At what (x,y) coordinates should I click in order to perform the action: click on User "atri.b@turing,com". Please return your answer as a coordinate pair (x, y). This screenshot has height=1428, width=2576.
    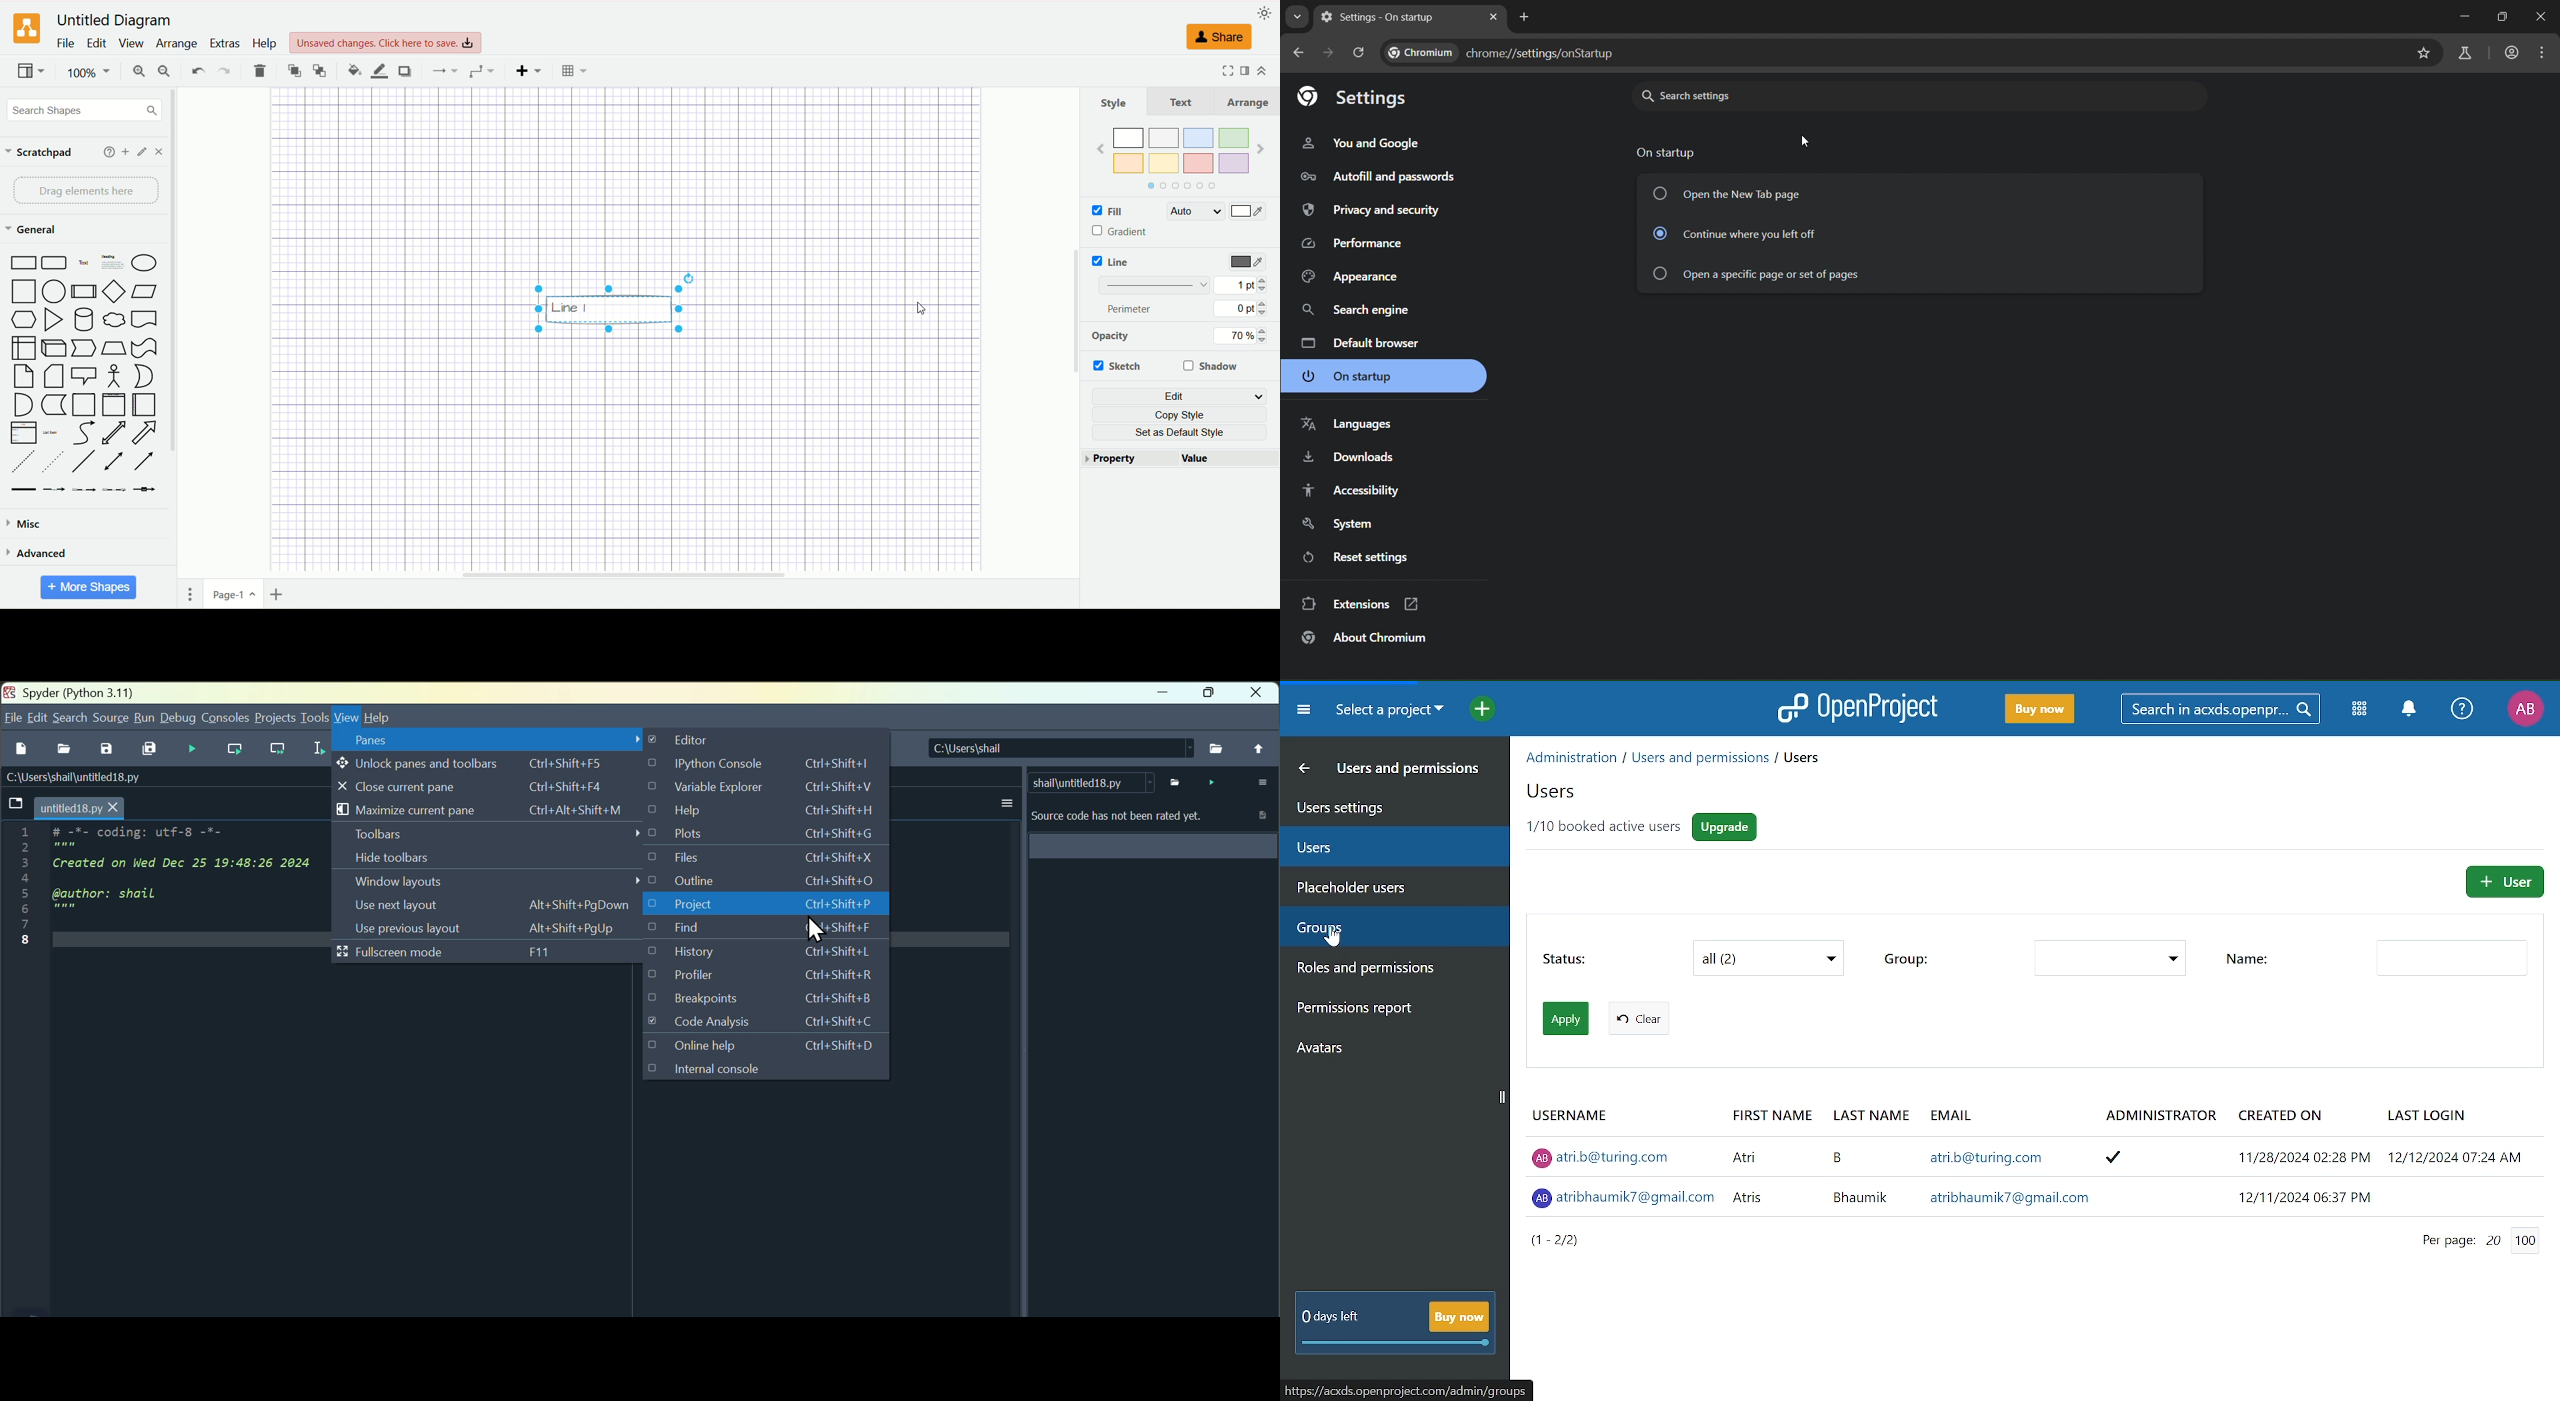
    Looking at the image, I should click on (2041, 1155).